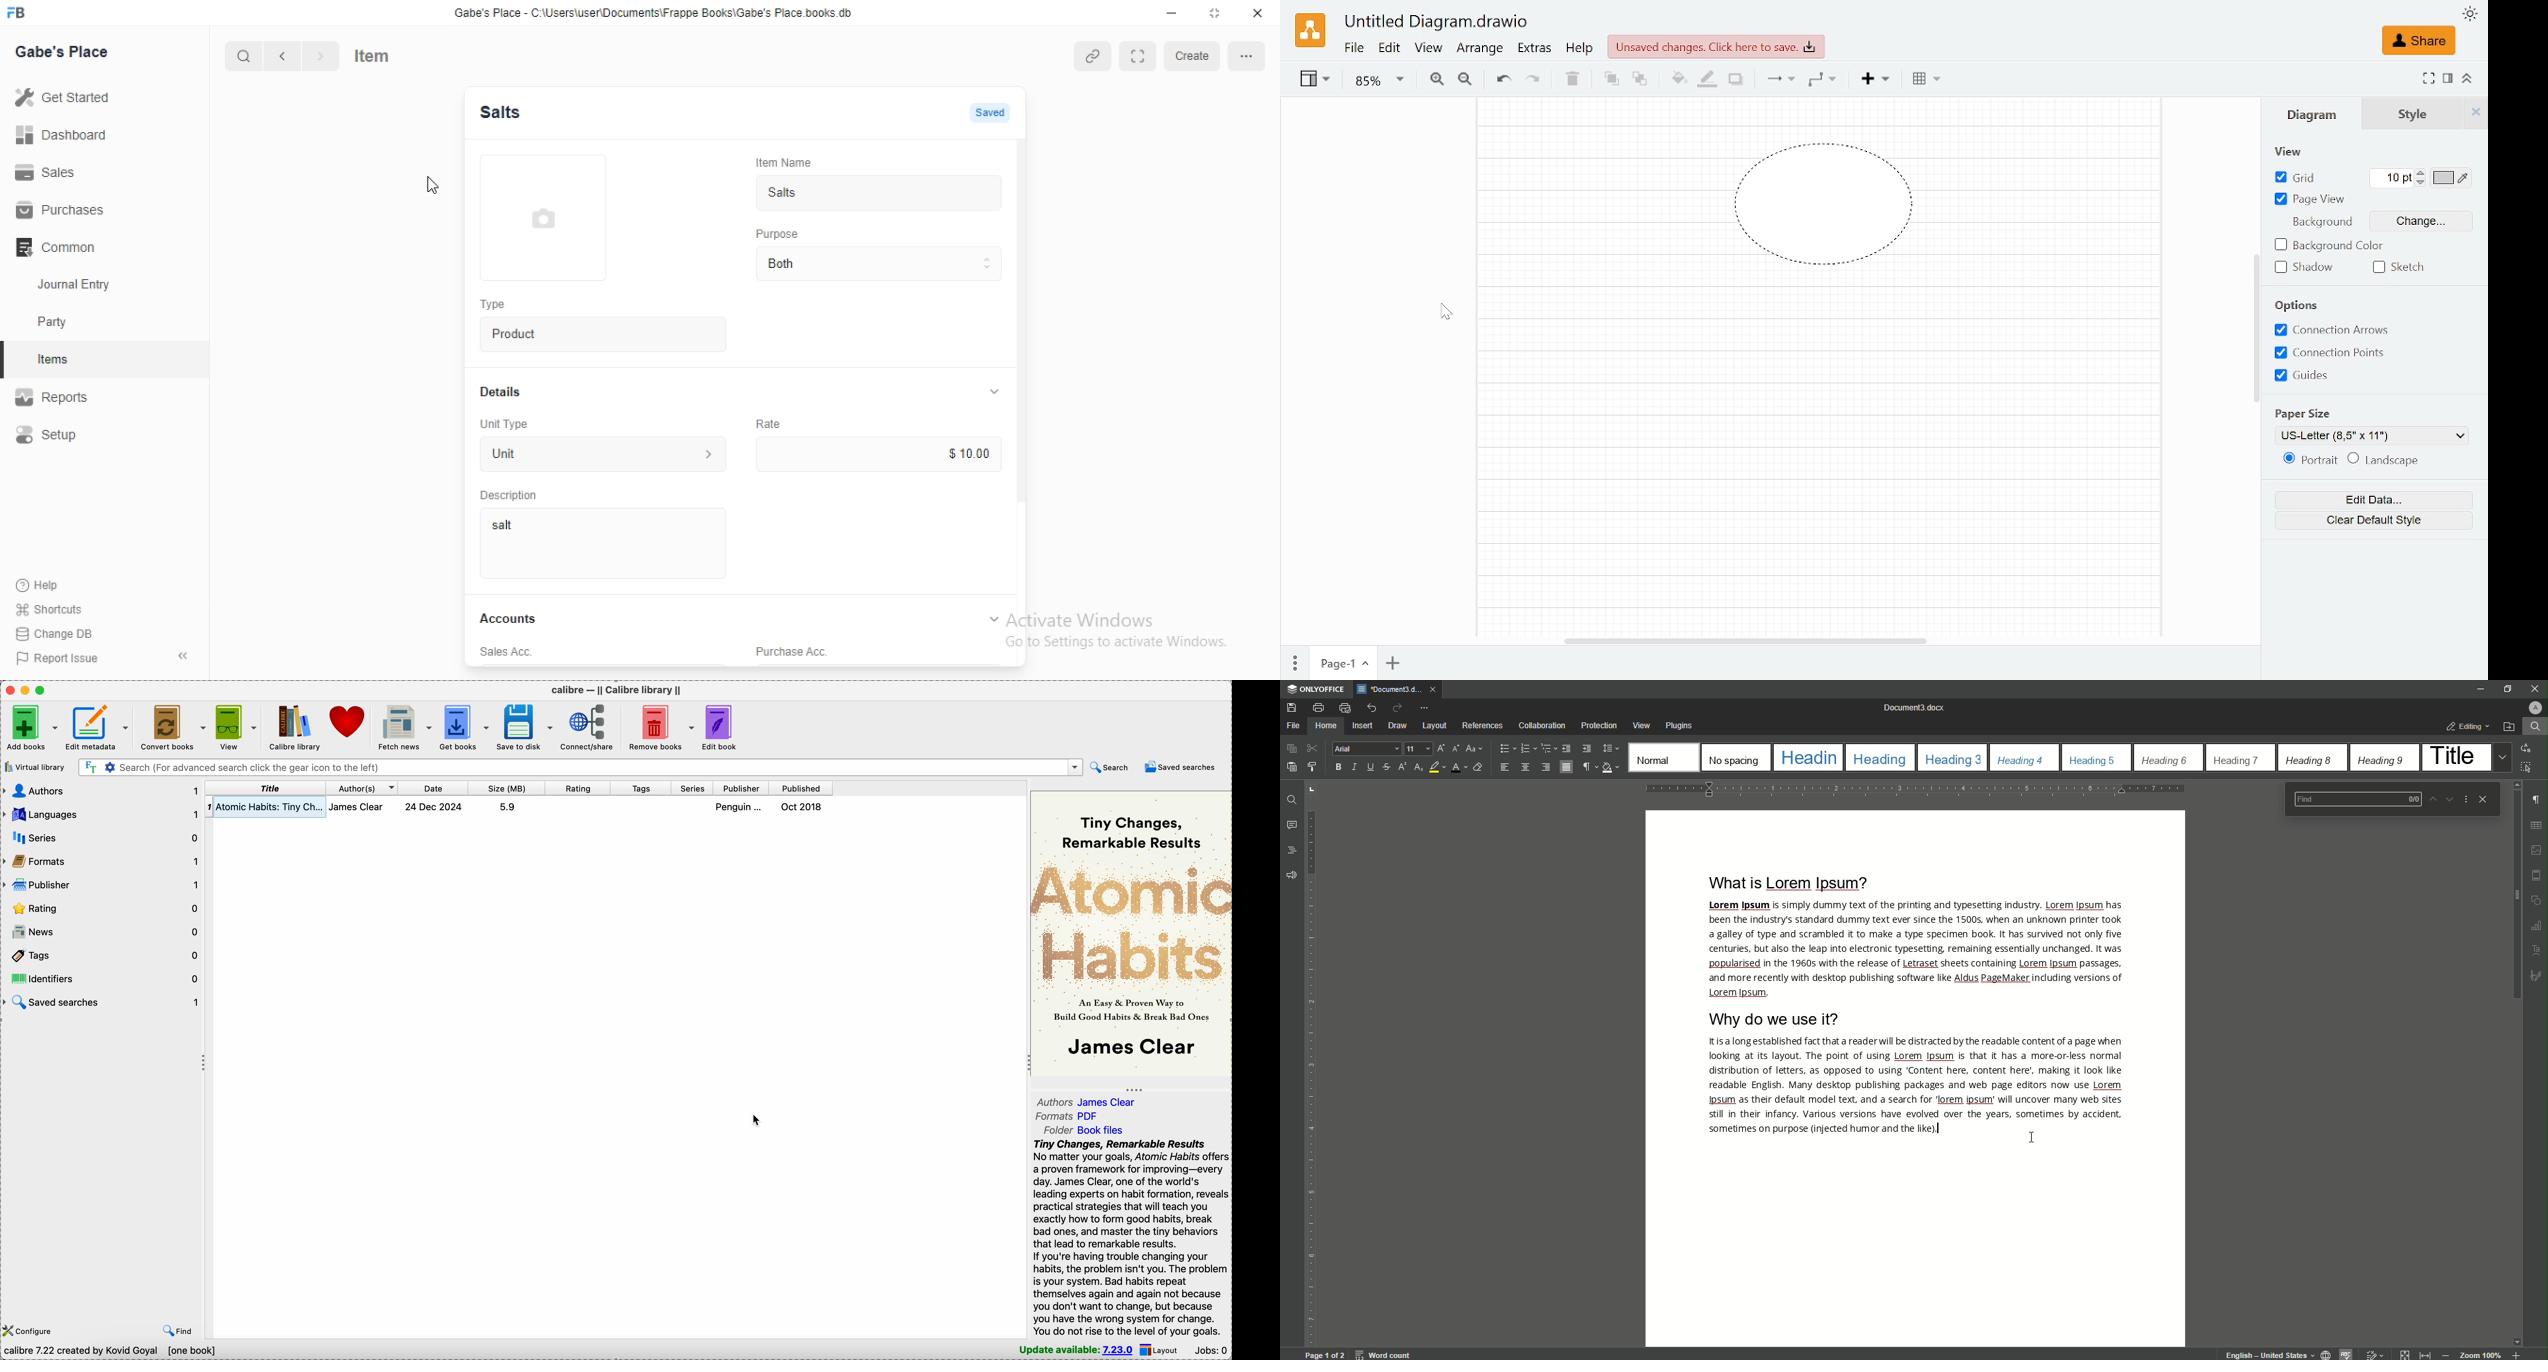  I want to click on minimize, so click(27, 690).